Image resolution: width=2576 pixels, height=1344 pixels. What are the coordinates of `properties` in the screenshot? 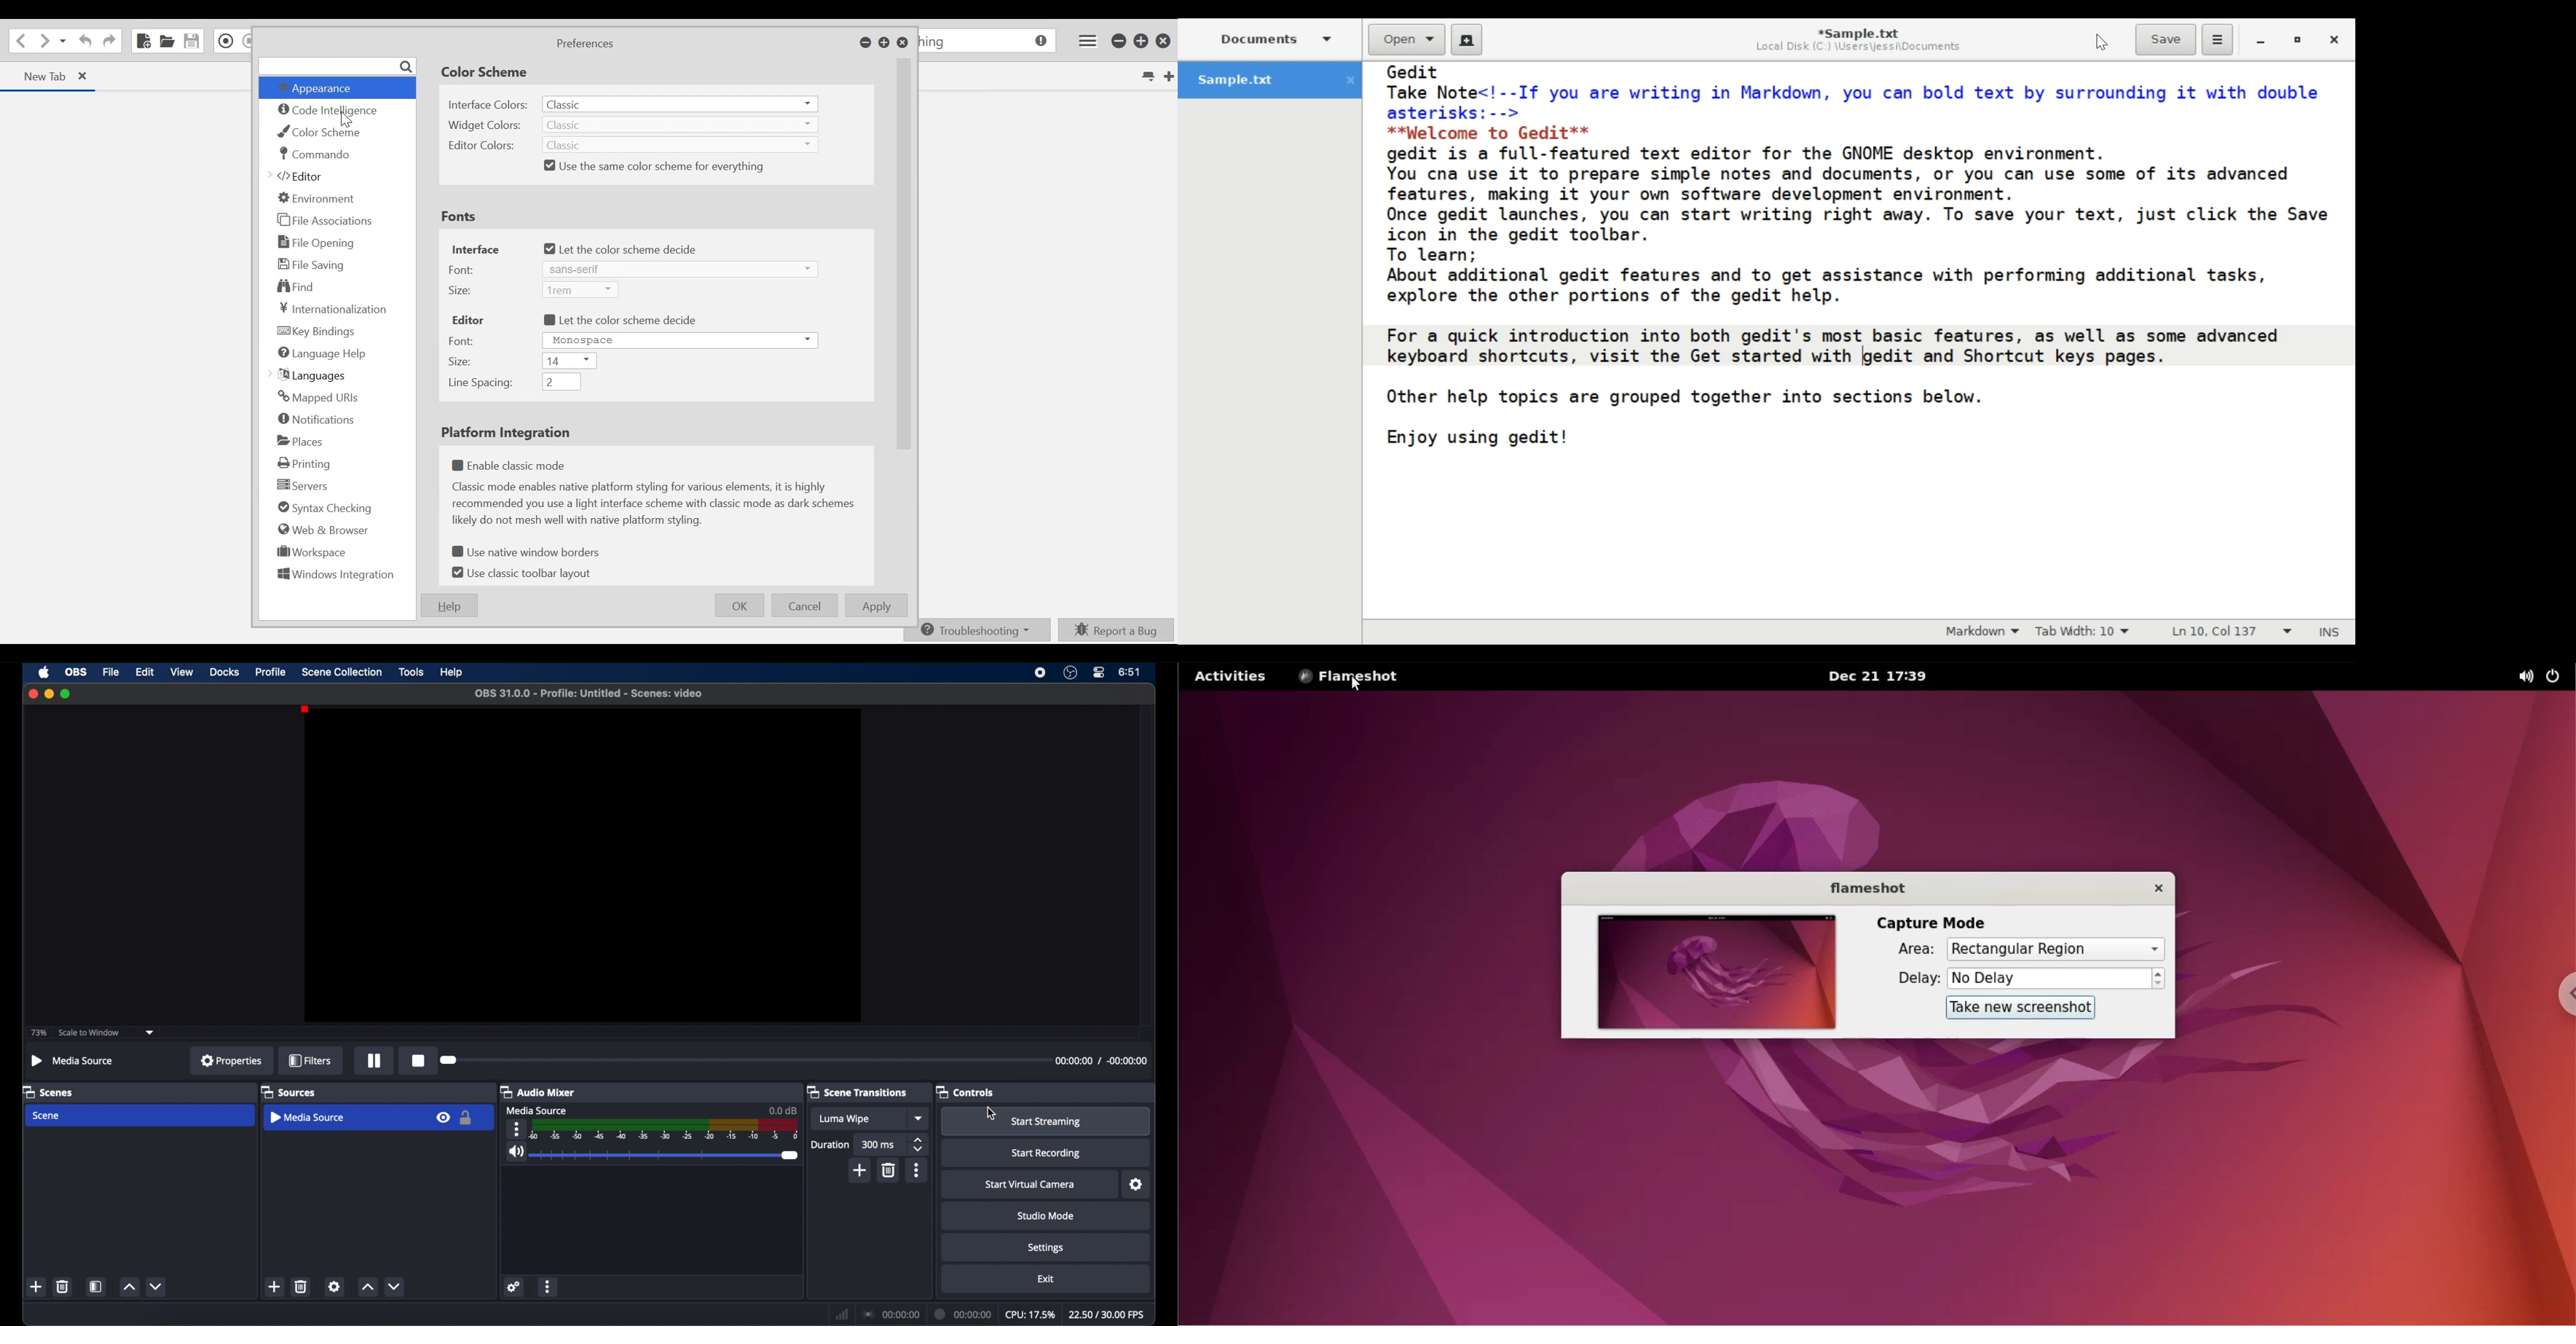 It's located at (232, 1060).